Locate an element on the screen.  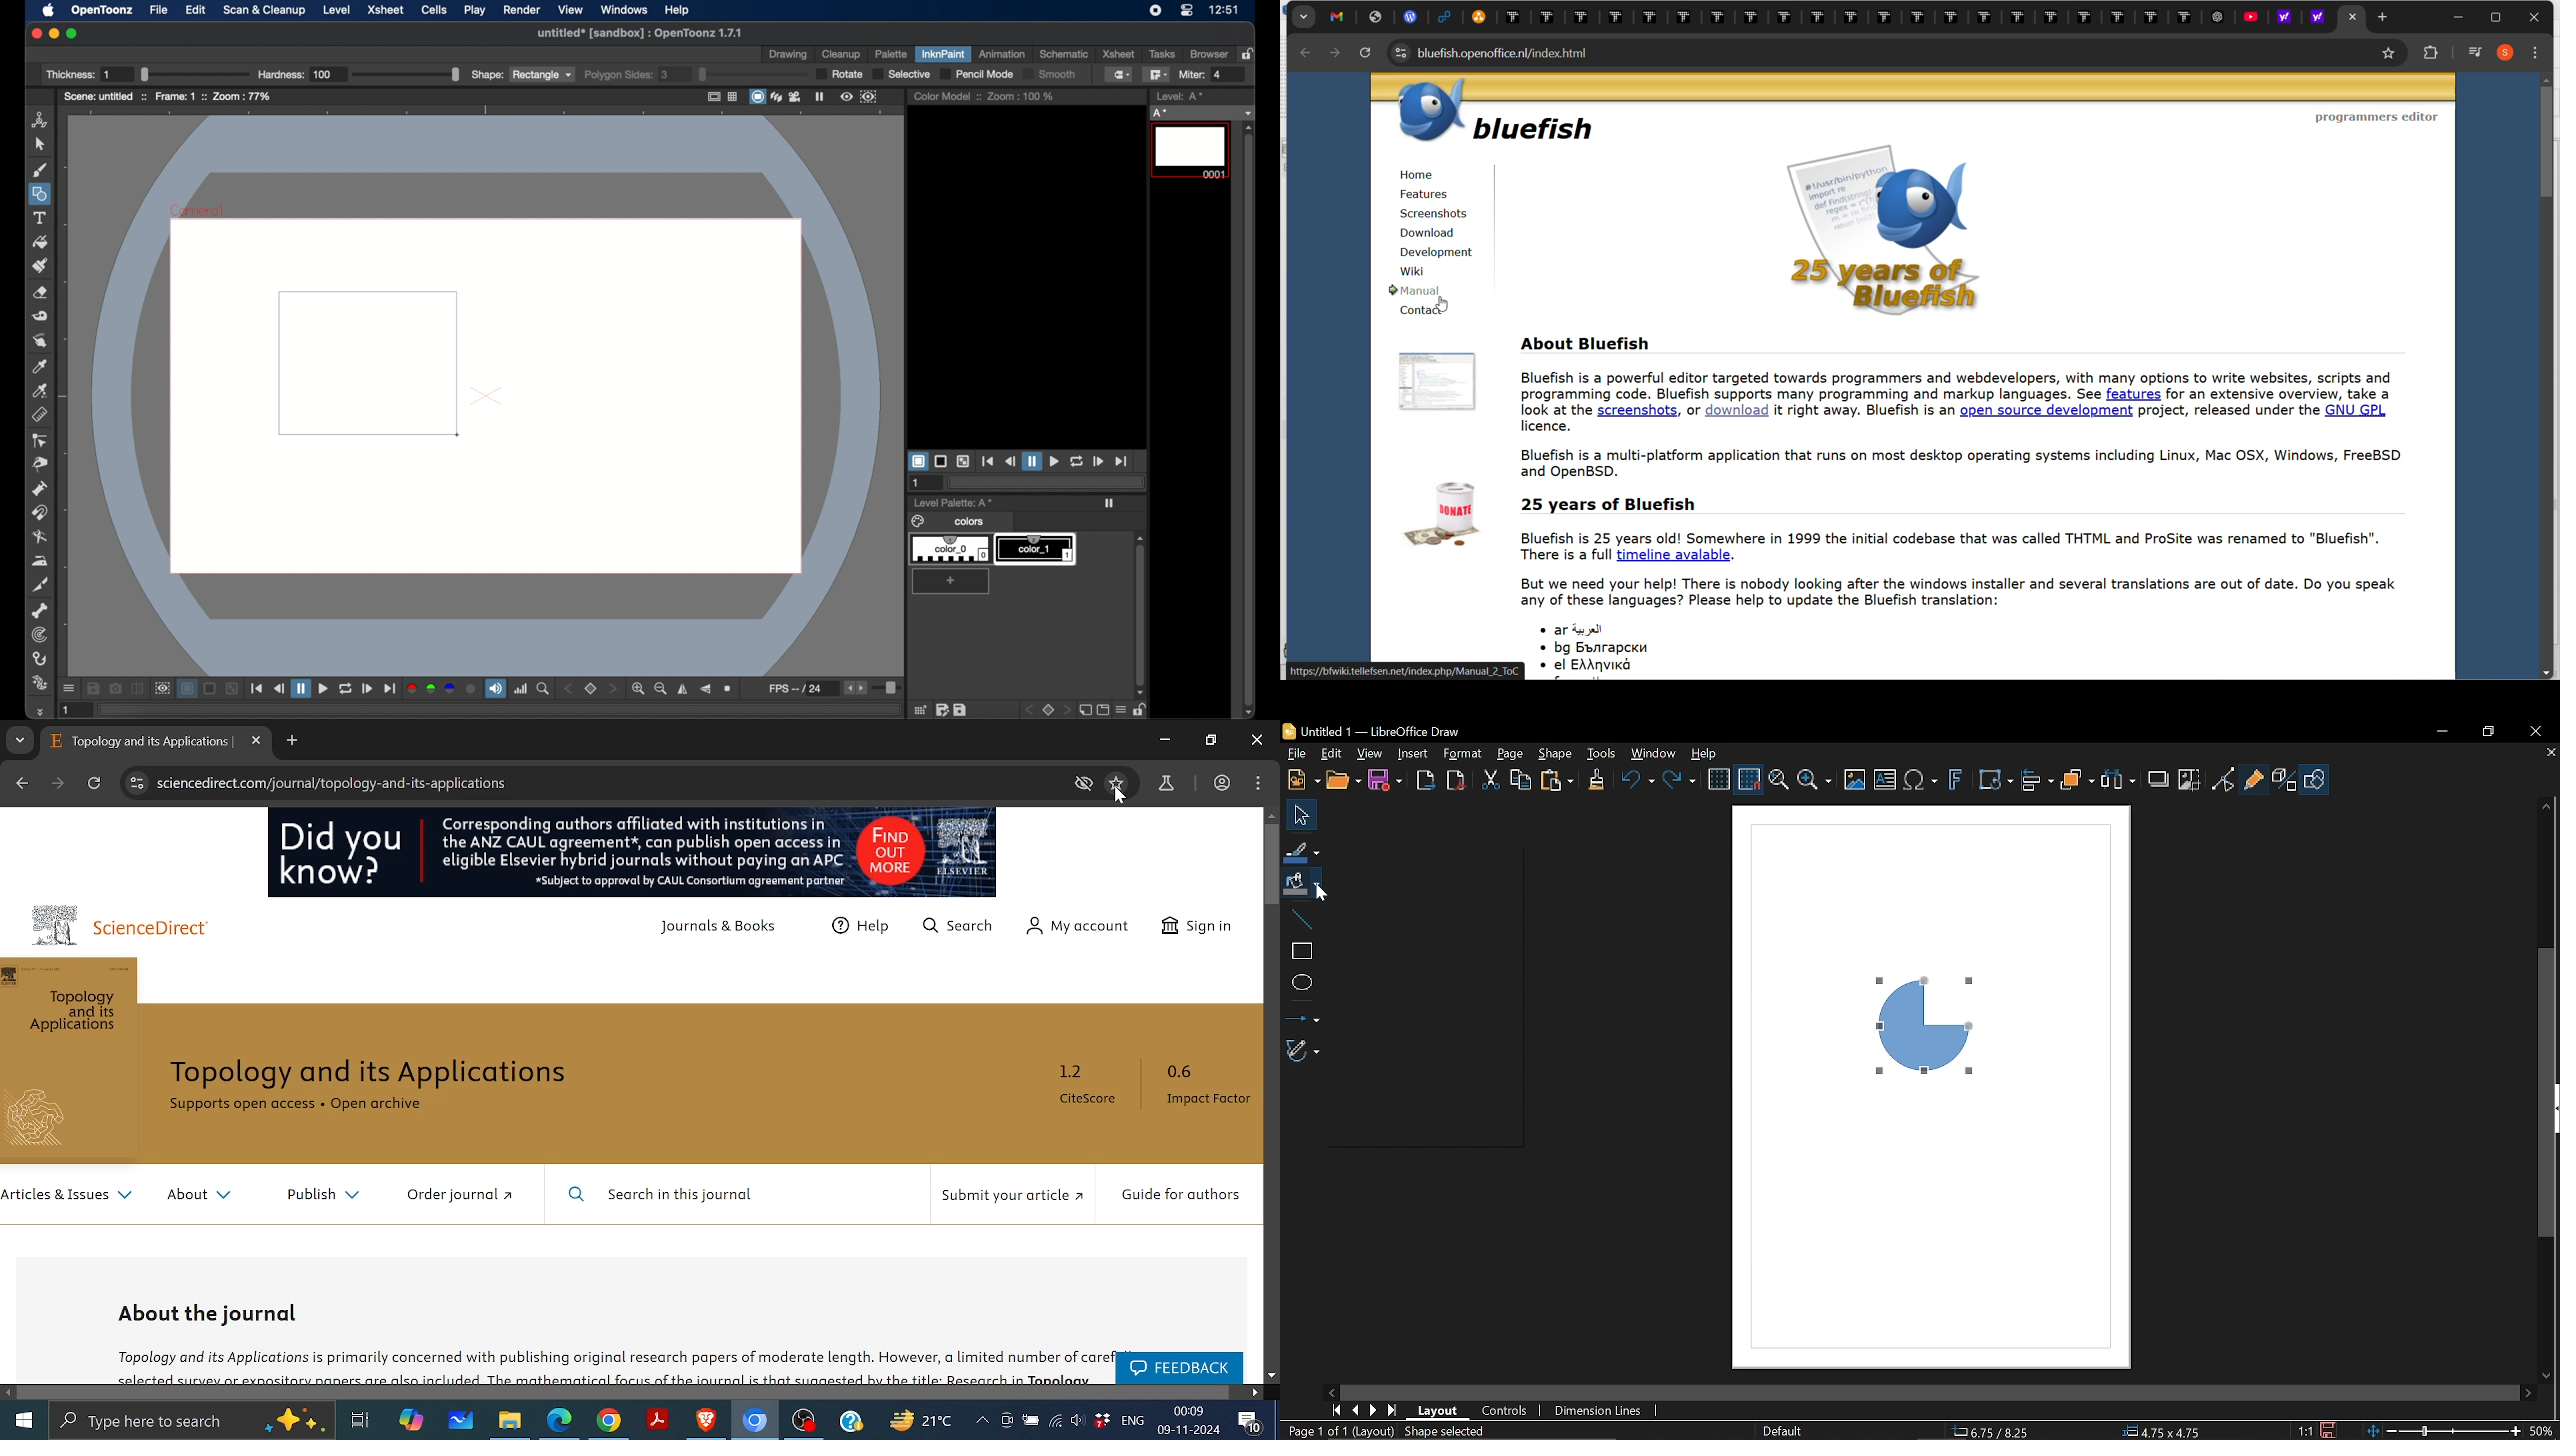
loop is located at coordinates (1076, 461).